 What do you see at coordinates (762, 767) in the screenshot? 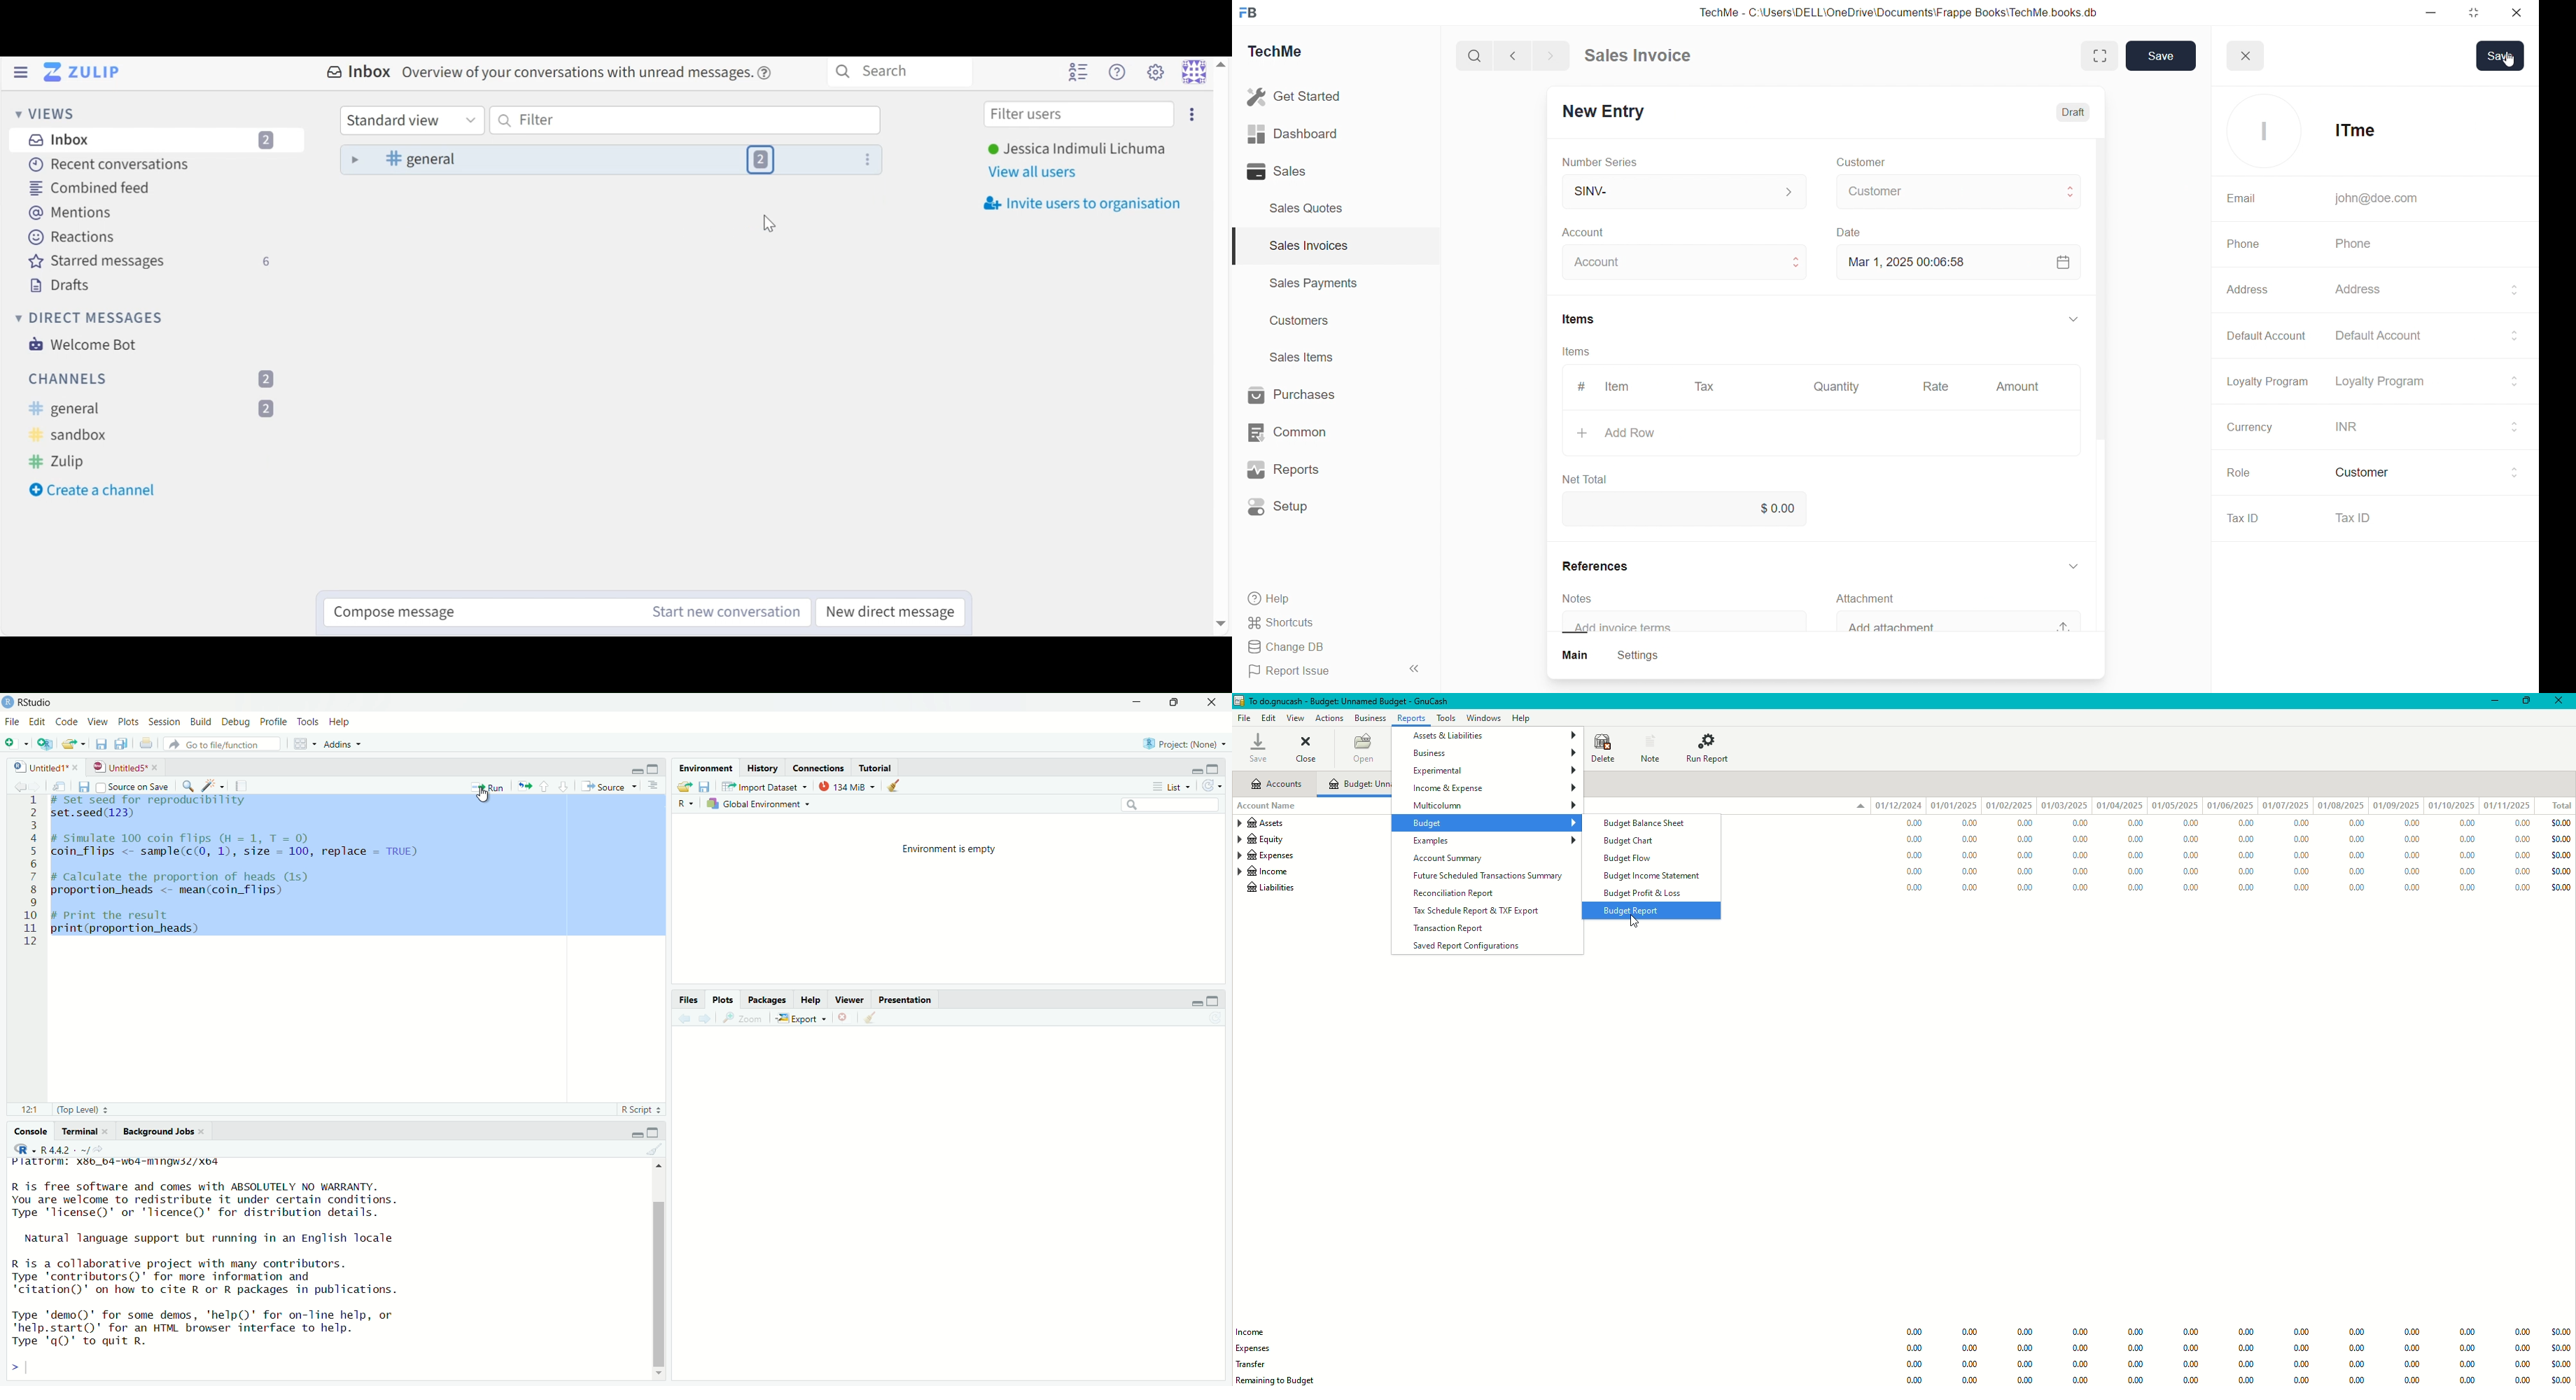
I see `History` at bounding box center [762, 767].